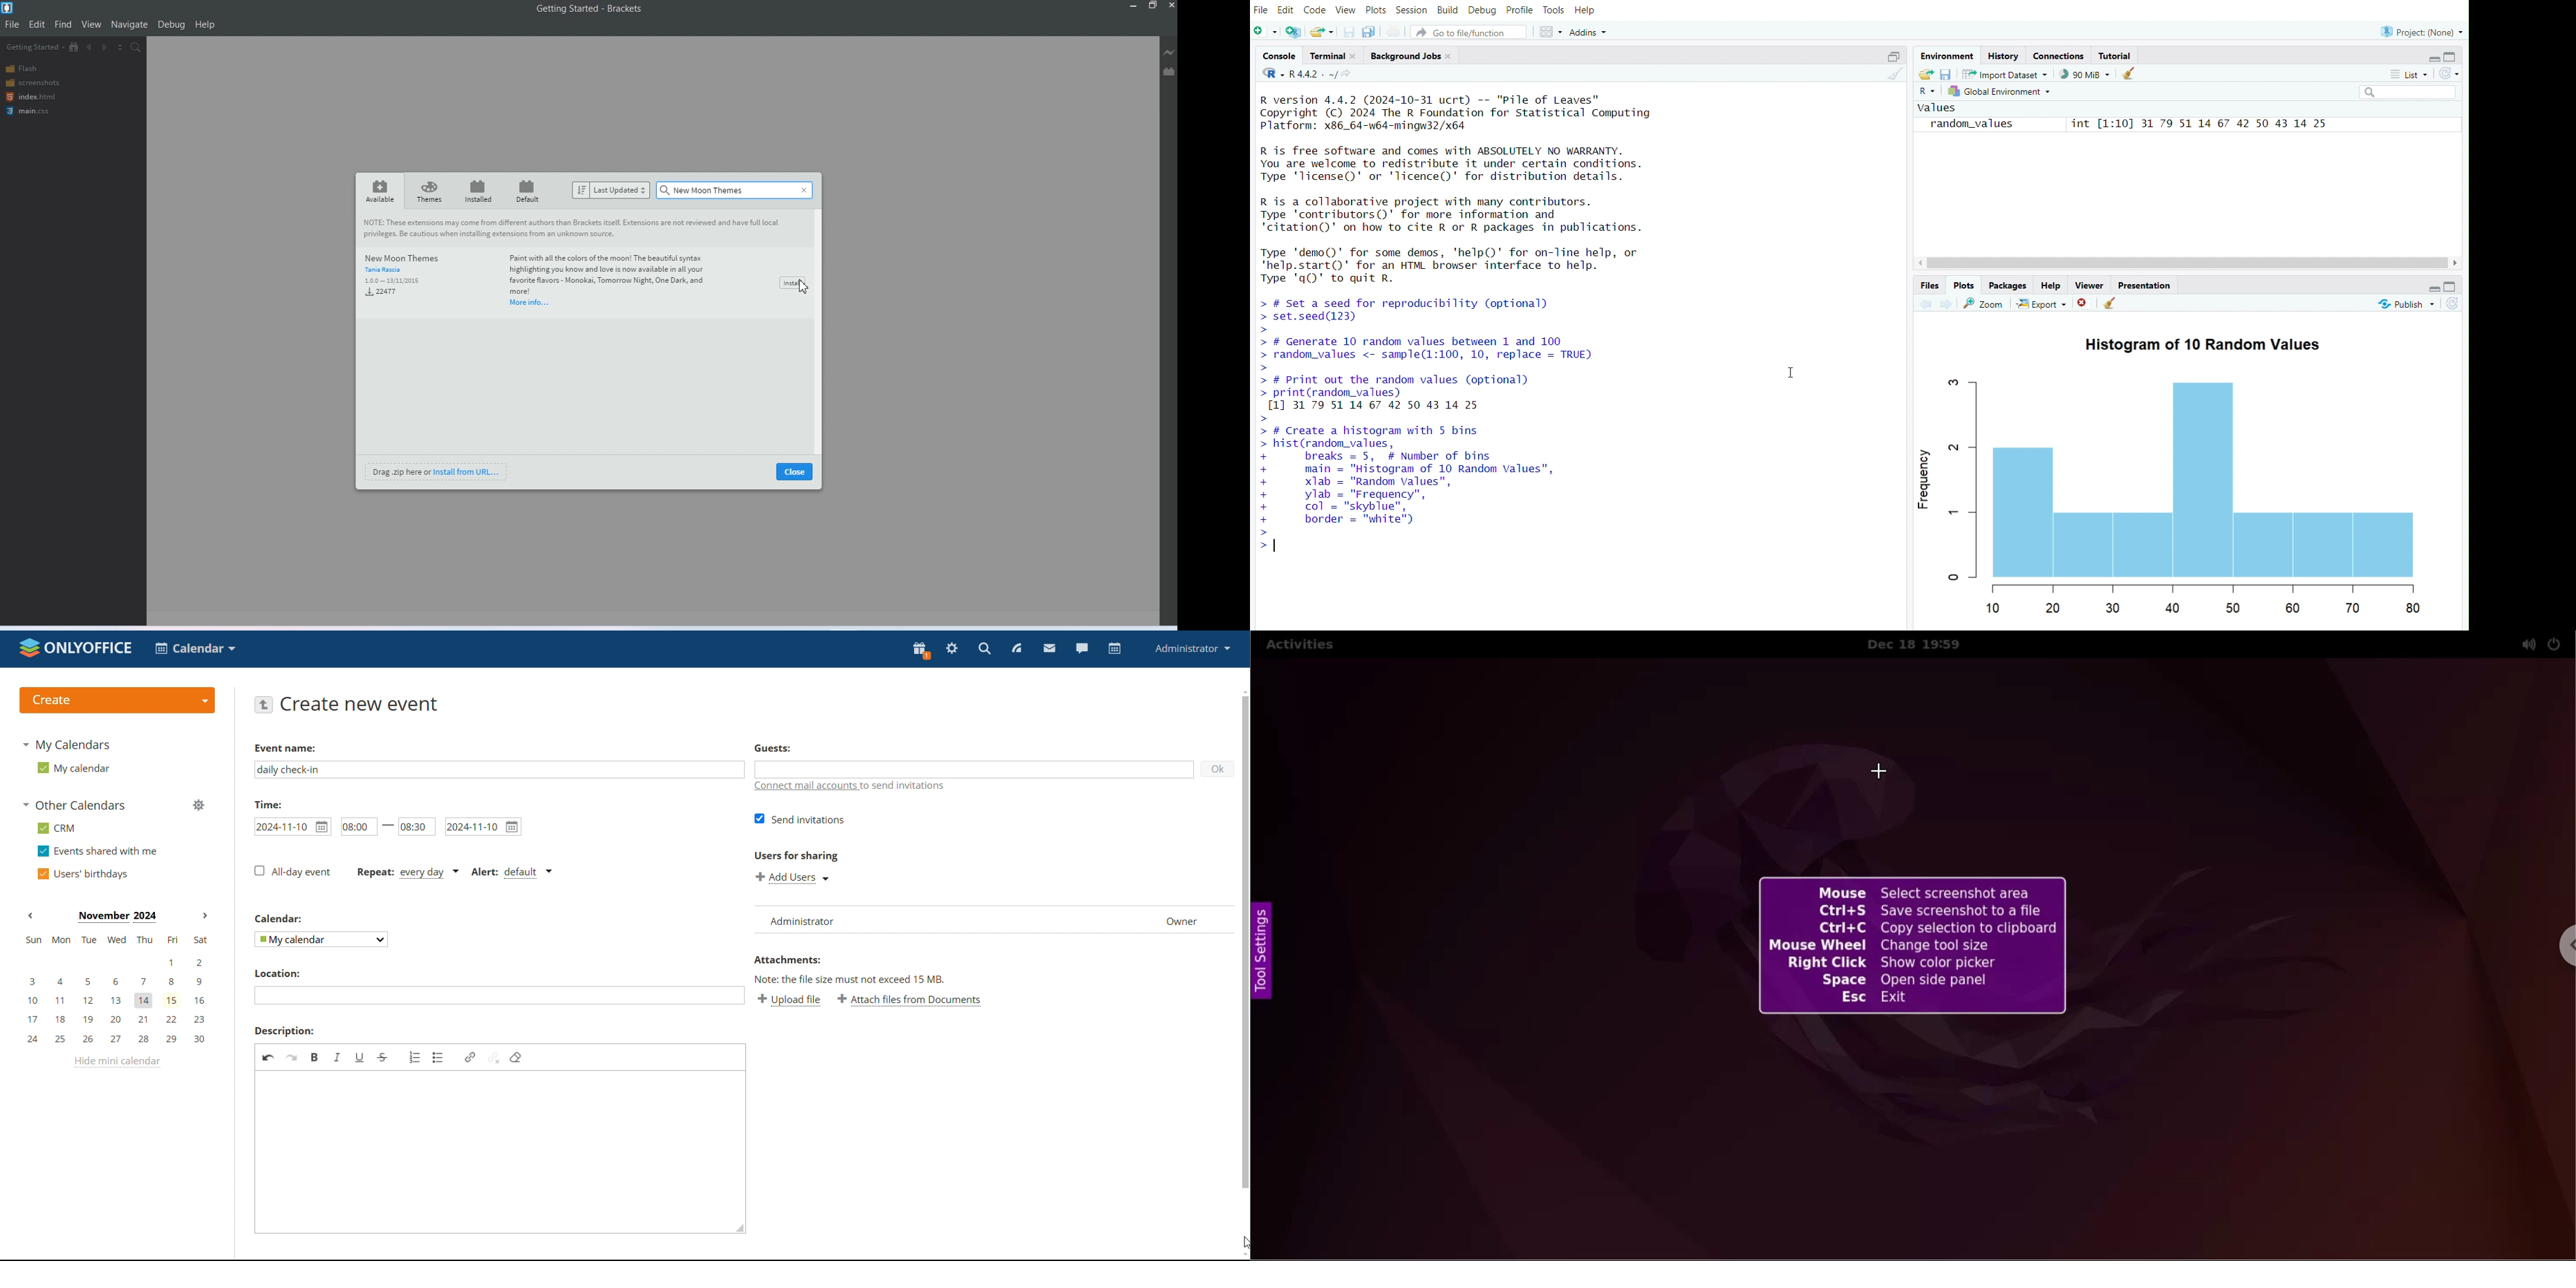 The image size is (2576, 1288). Describe the element at coordinates (136, 47) in the screenshot. I see `Find in files` at that location.